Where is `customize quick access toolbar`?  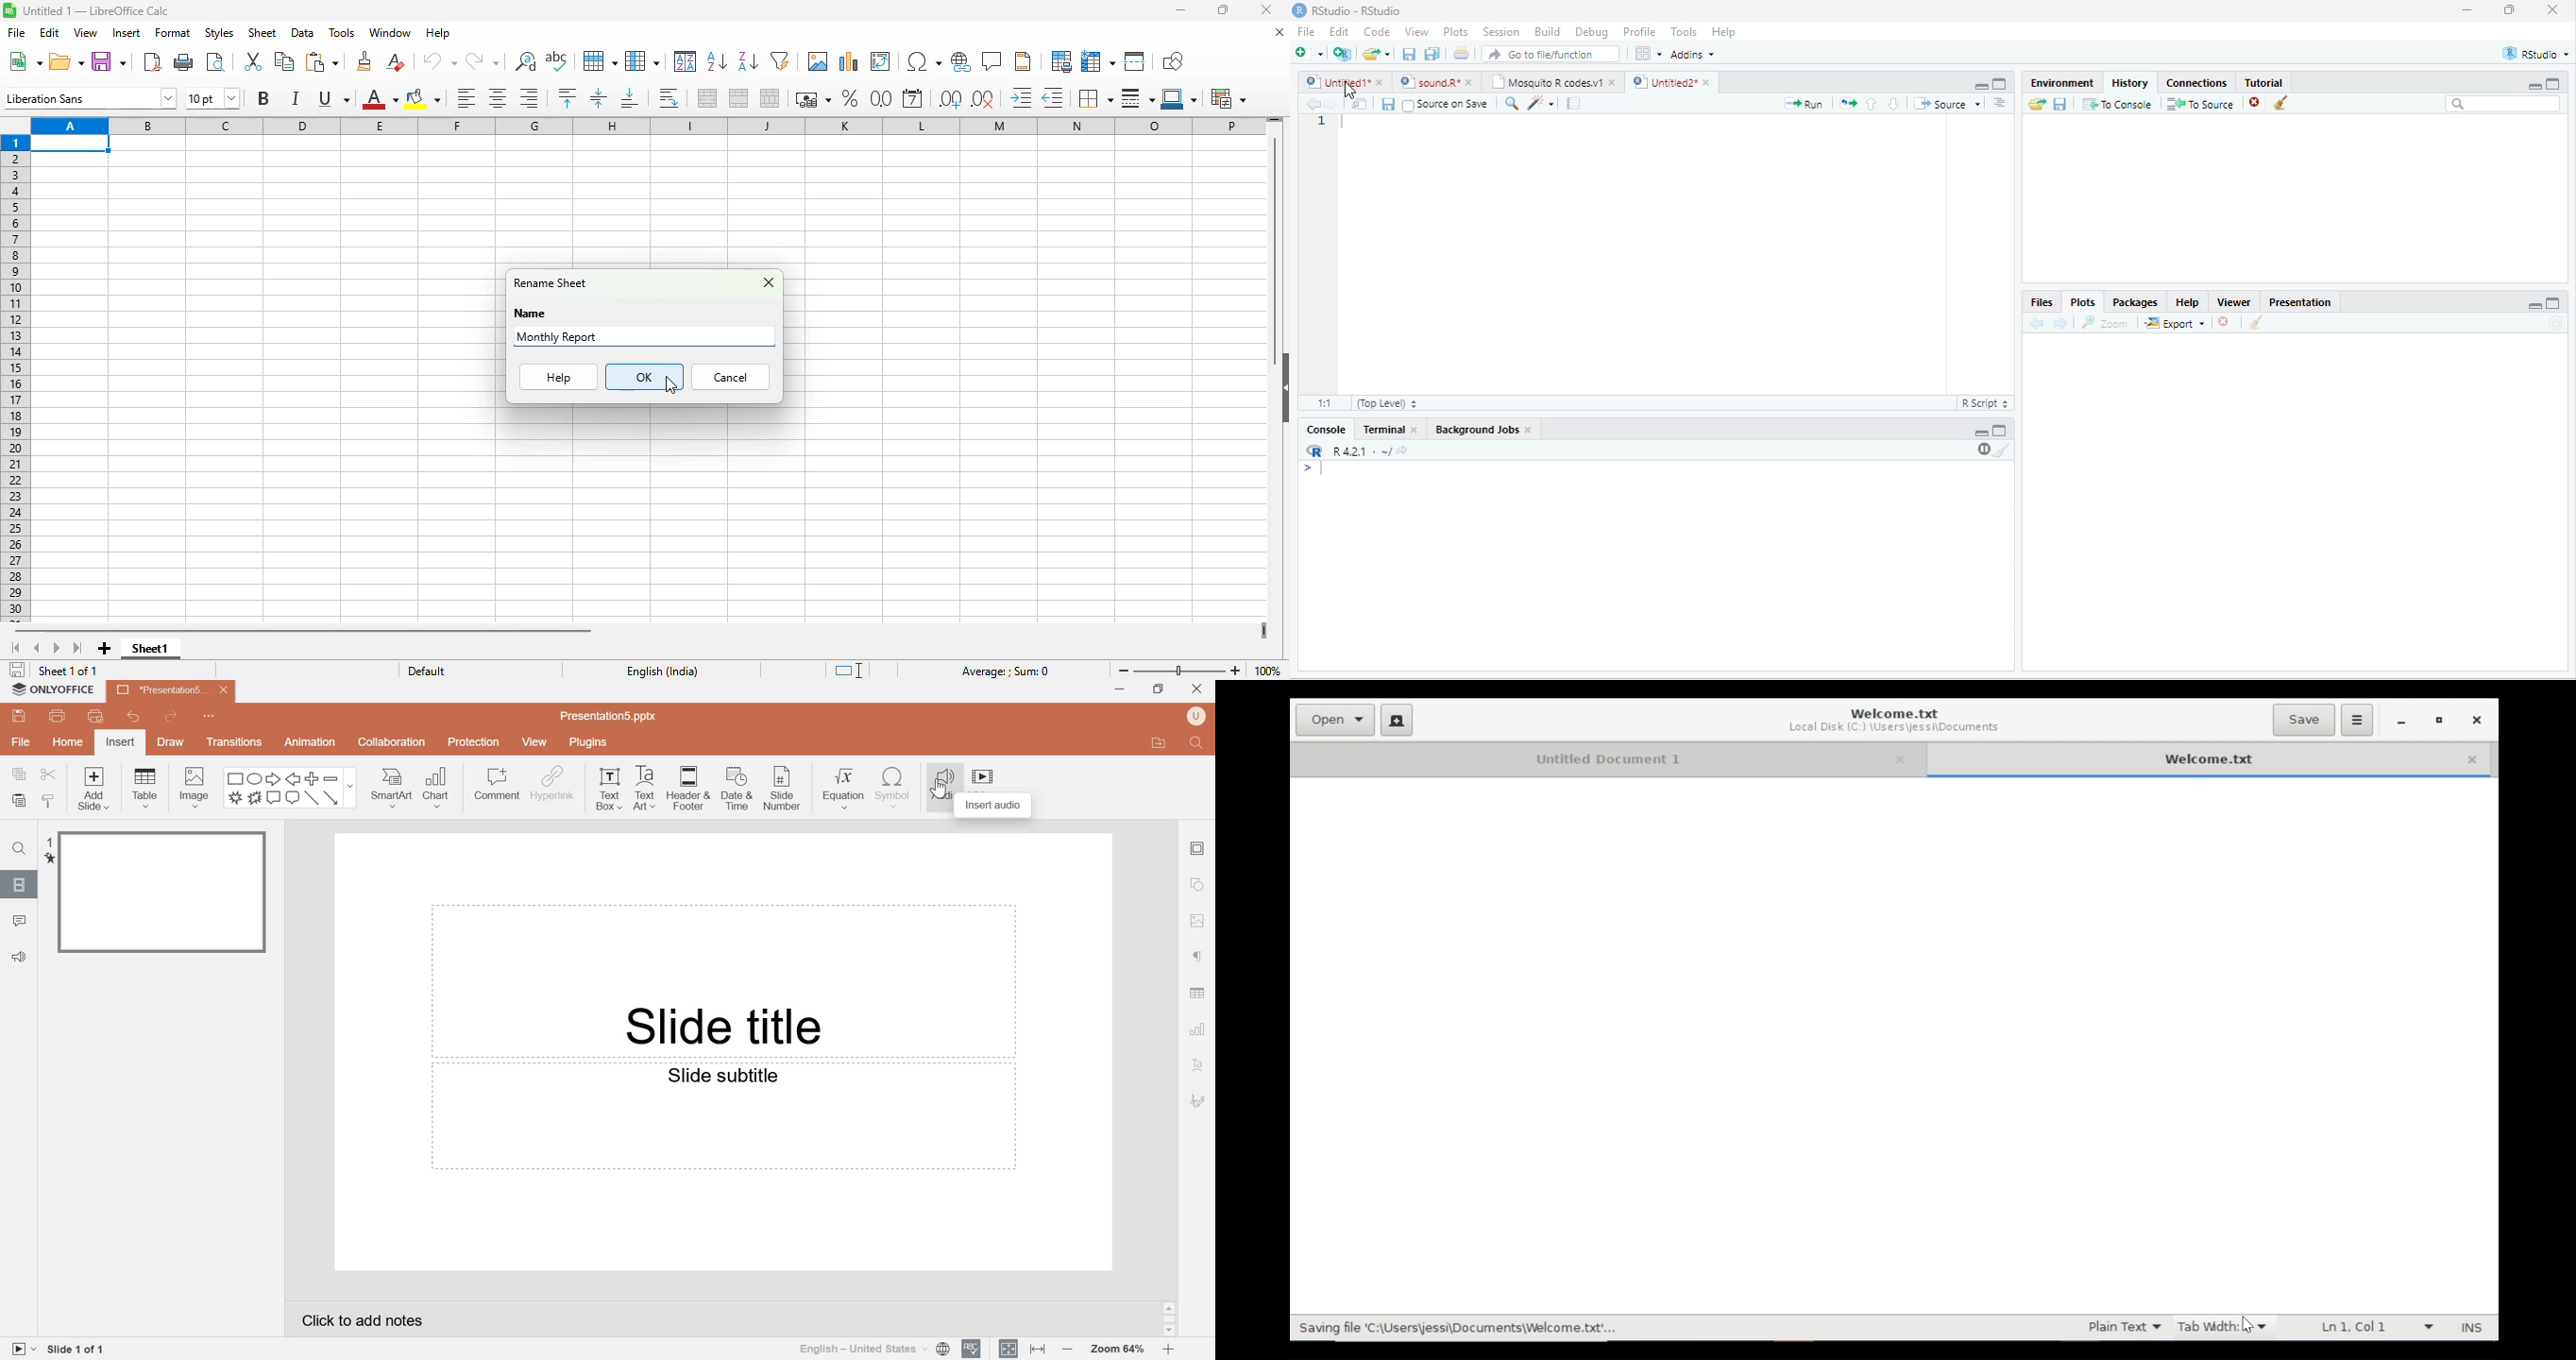
customize quick access toolbar is located at coordinates (211, 715).